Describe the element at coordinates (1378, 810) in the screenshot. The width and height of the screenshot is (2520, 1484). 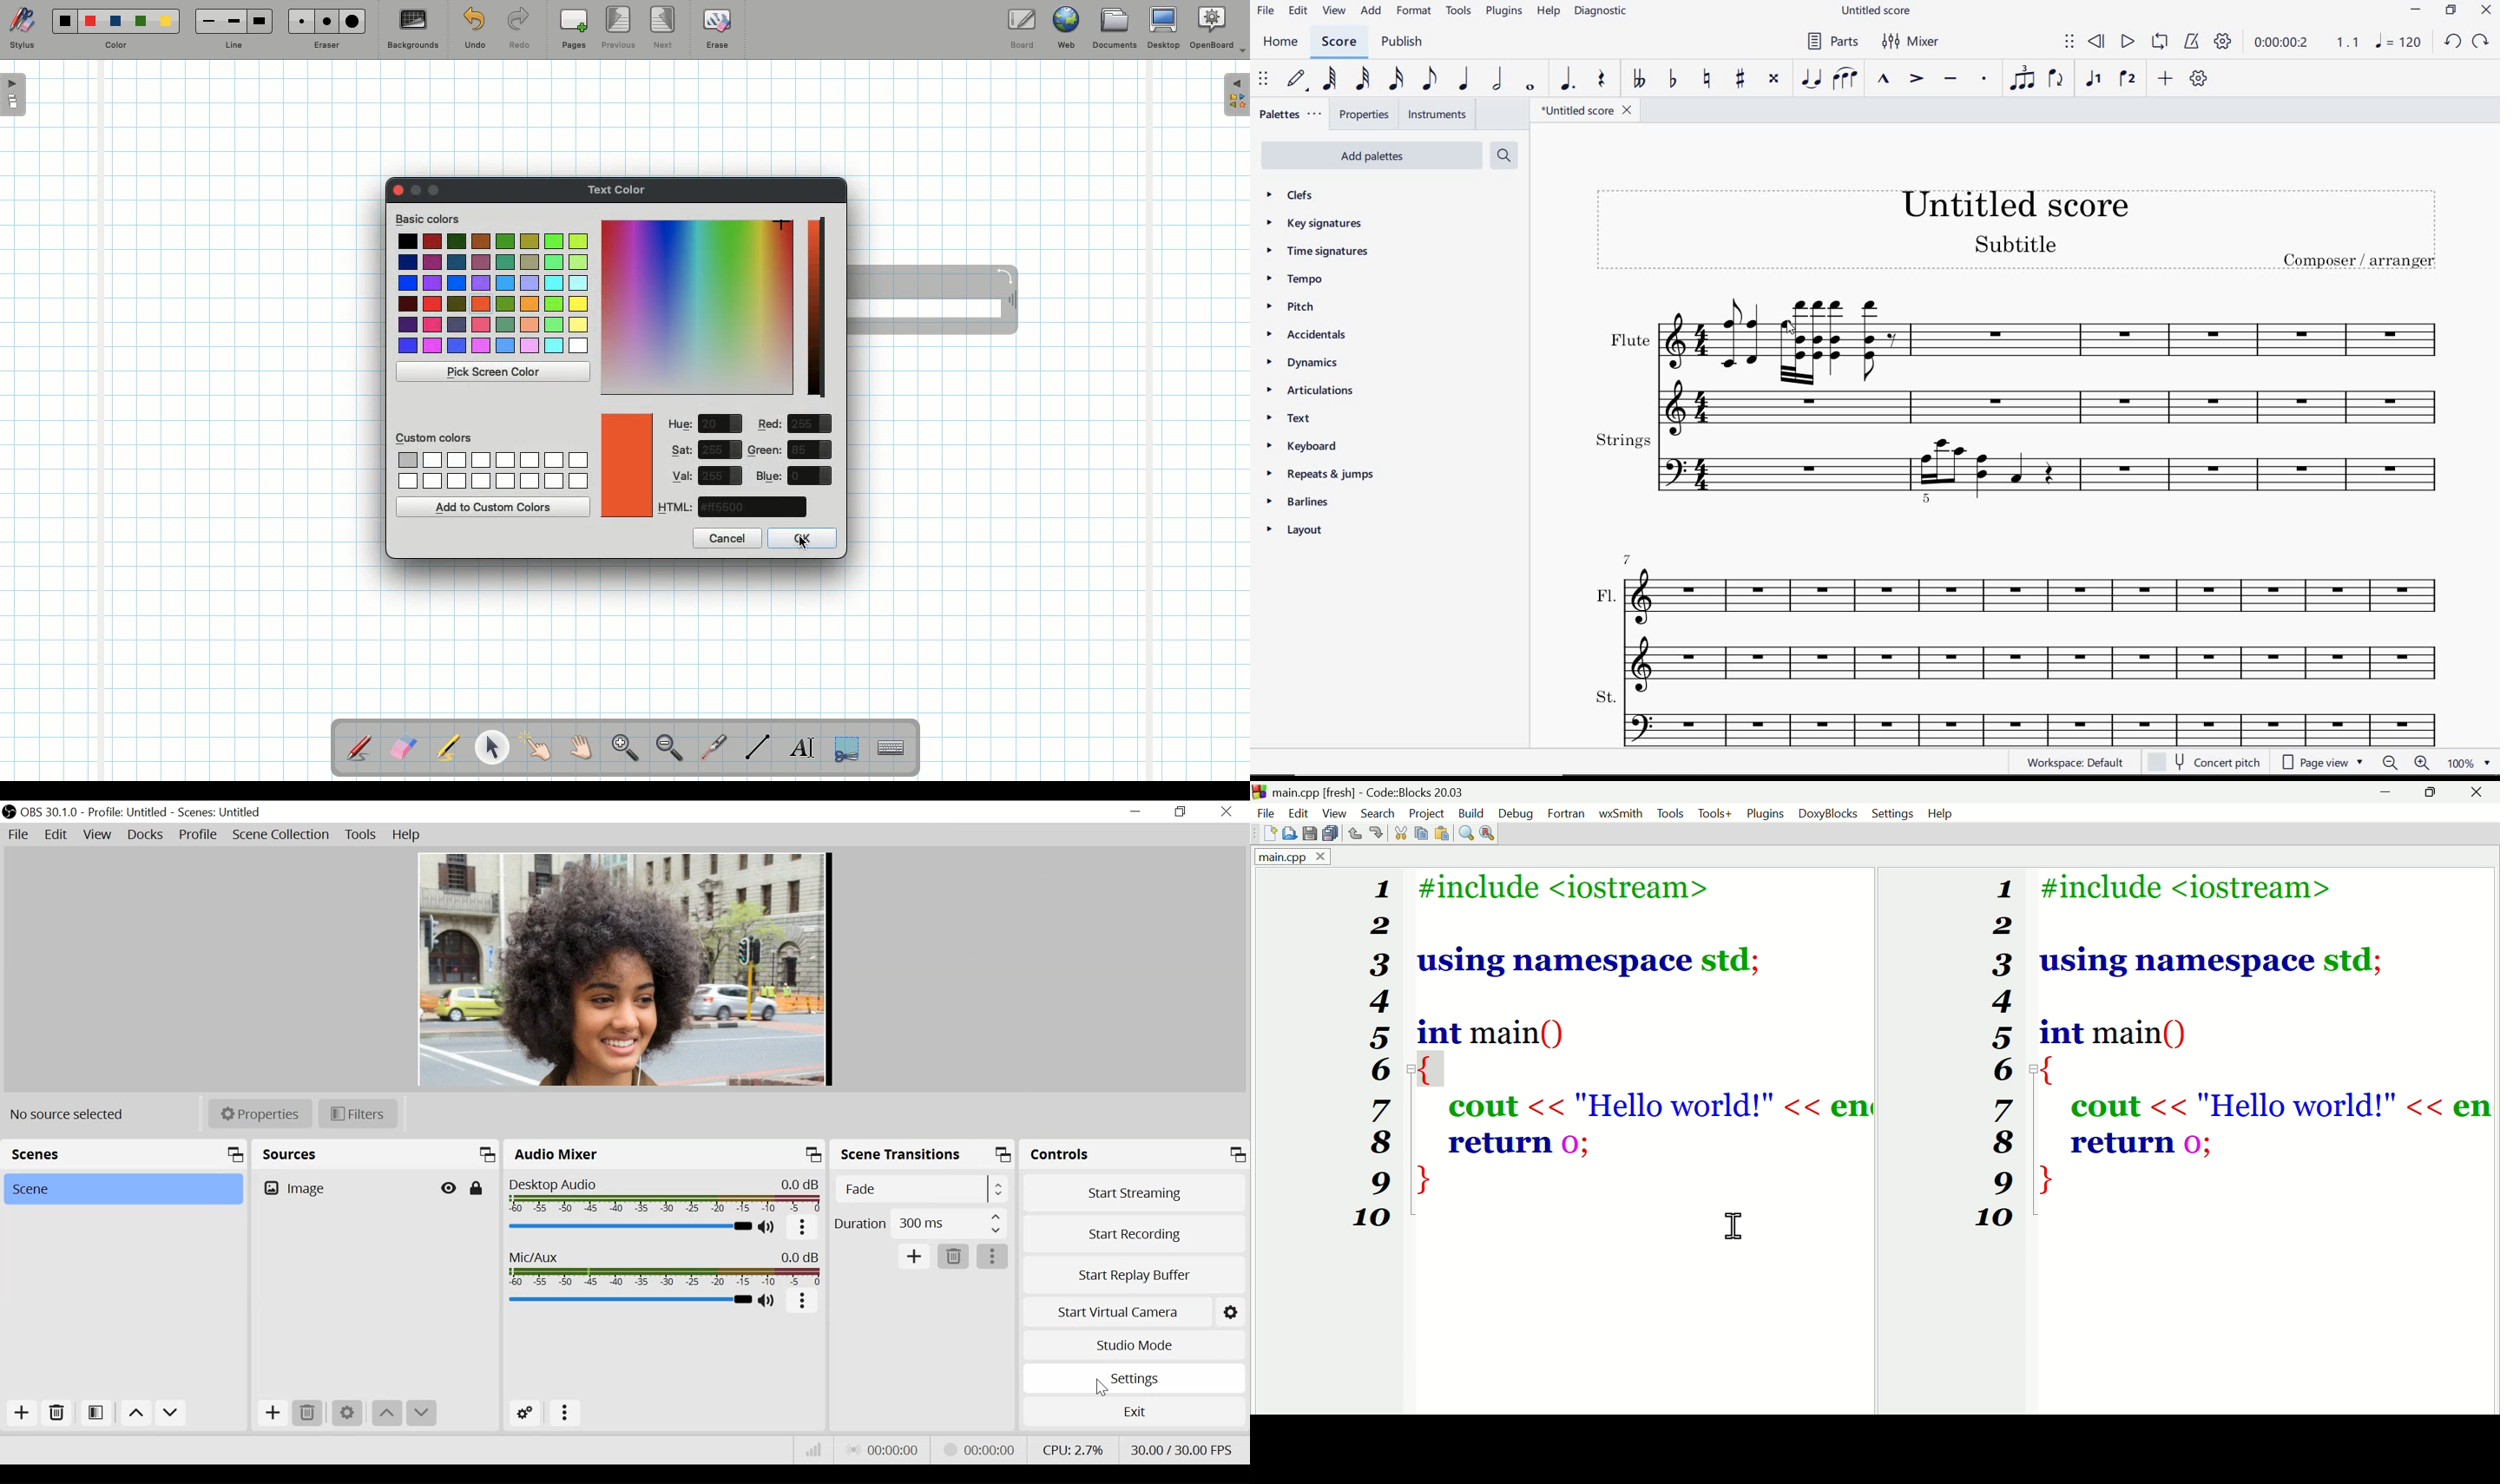
I see `Search` at that location.